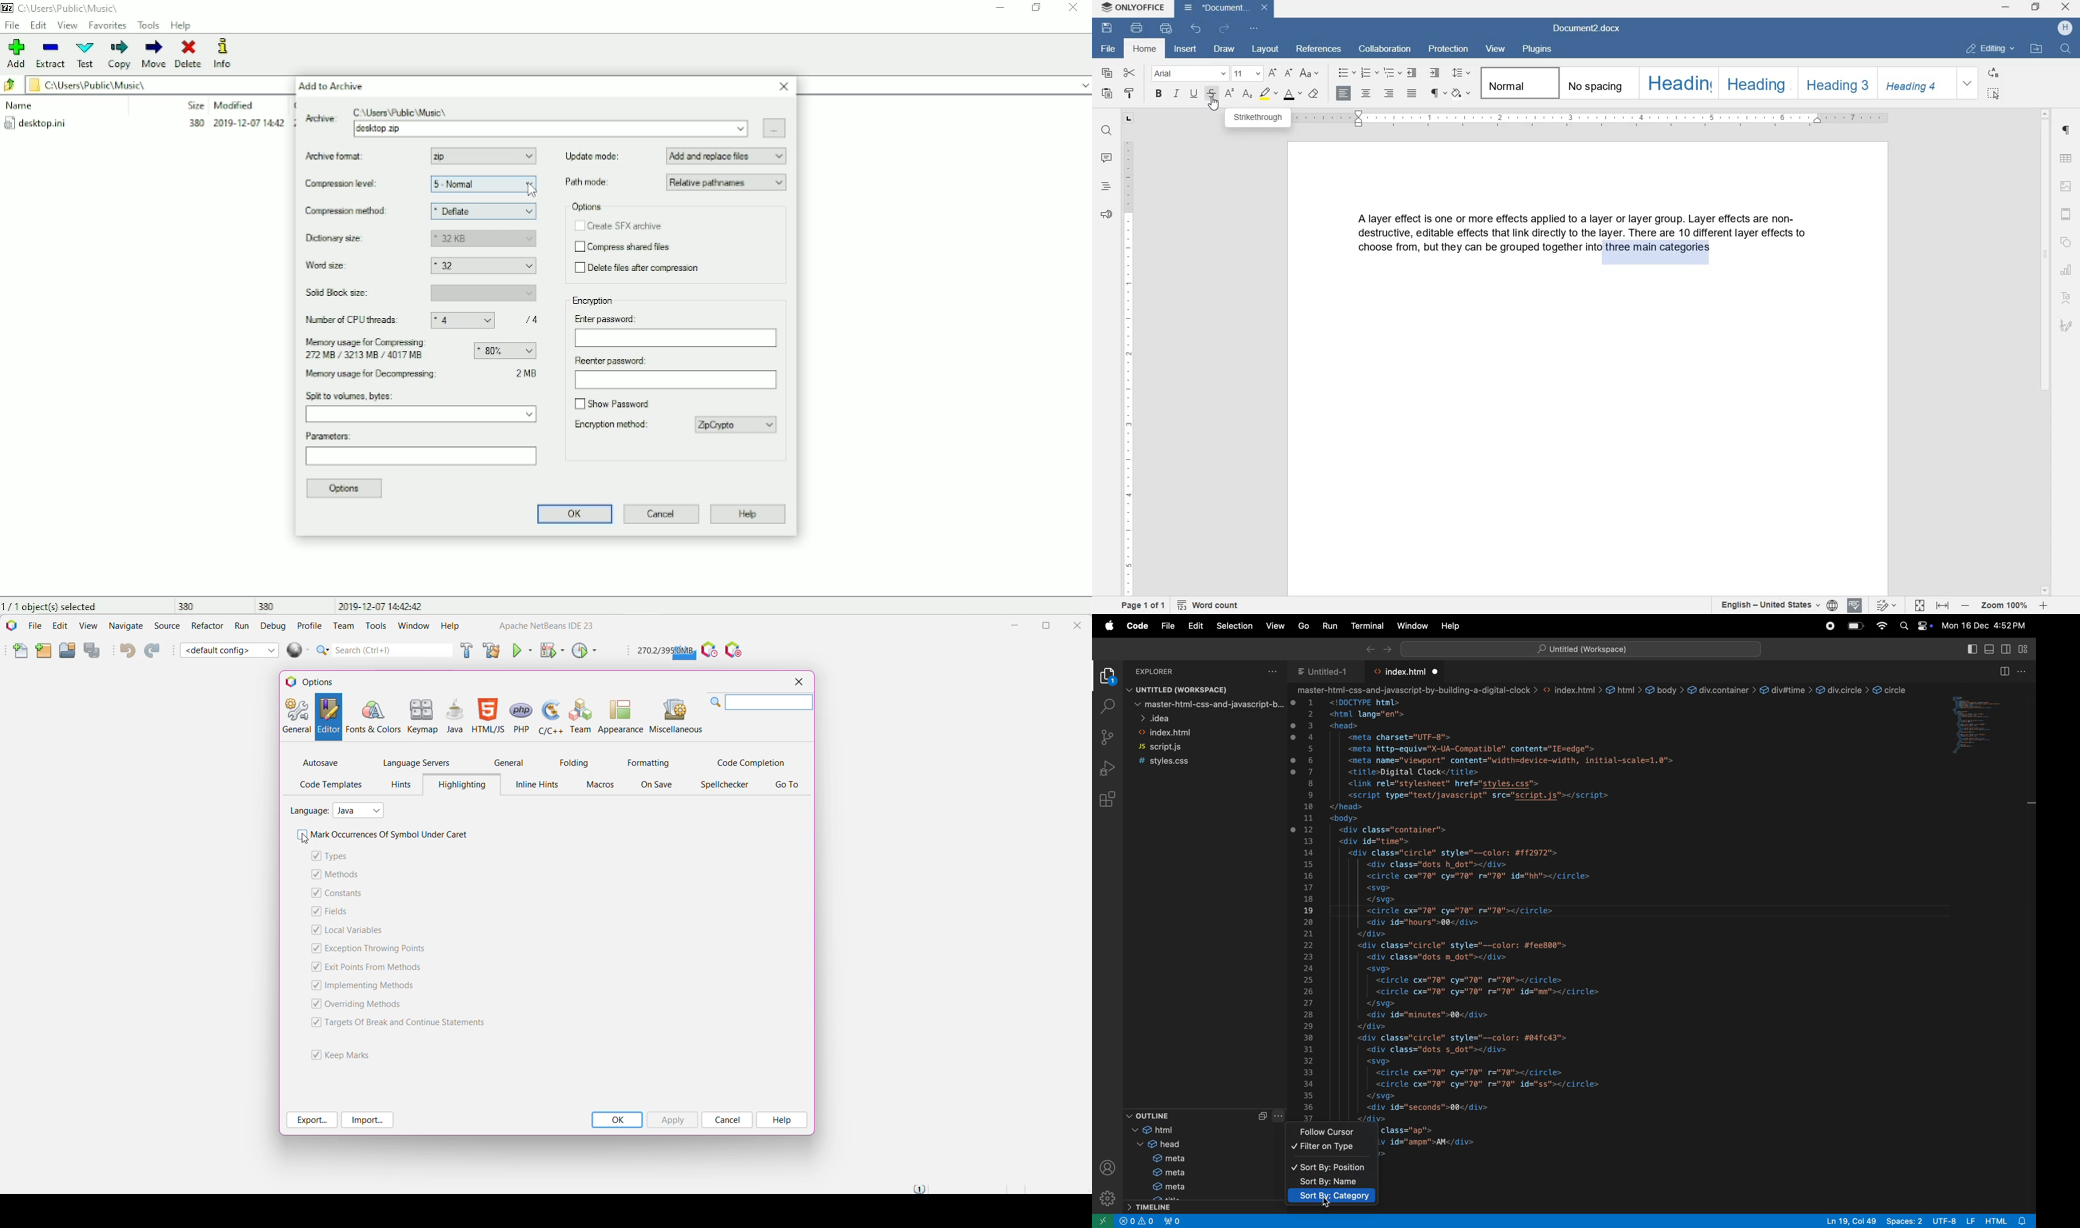 Image resolution: width=2100 pixels, height=1232 pixels. Describe the element at coordinates (1855, 605) in the screenshot. I see `spell checking` at that location.